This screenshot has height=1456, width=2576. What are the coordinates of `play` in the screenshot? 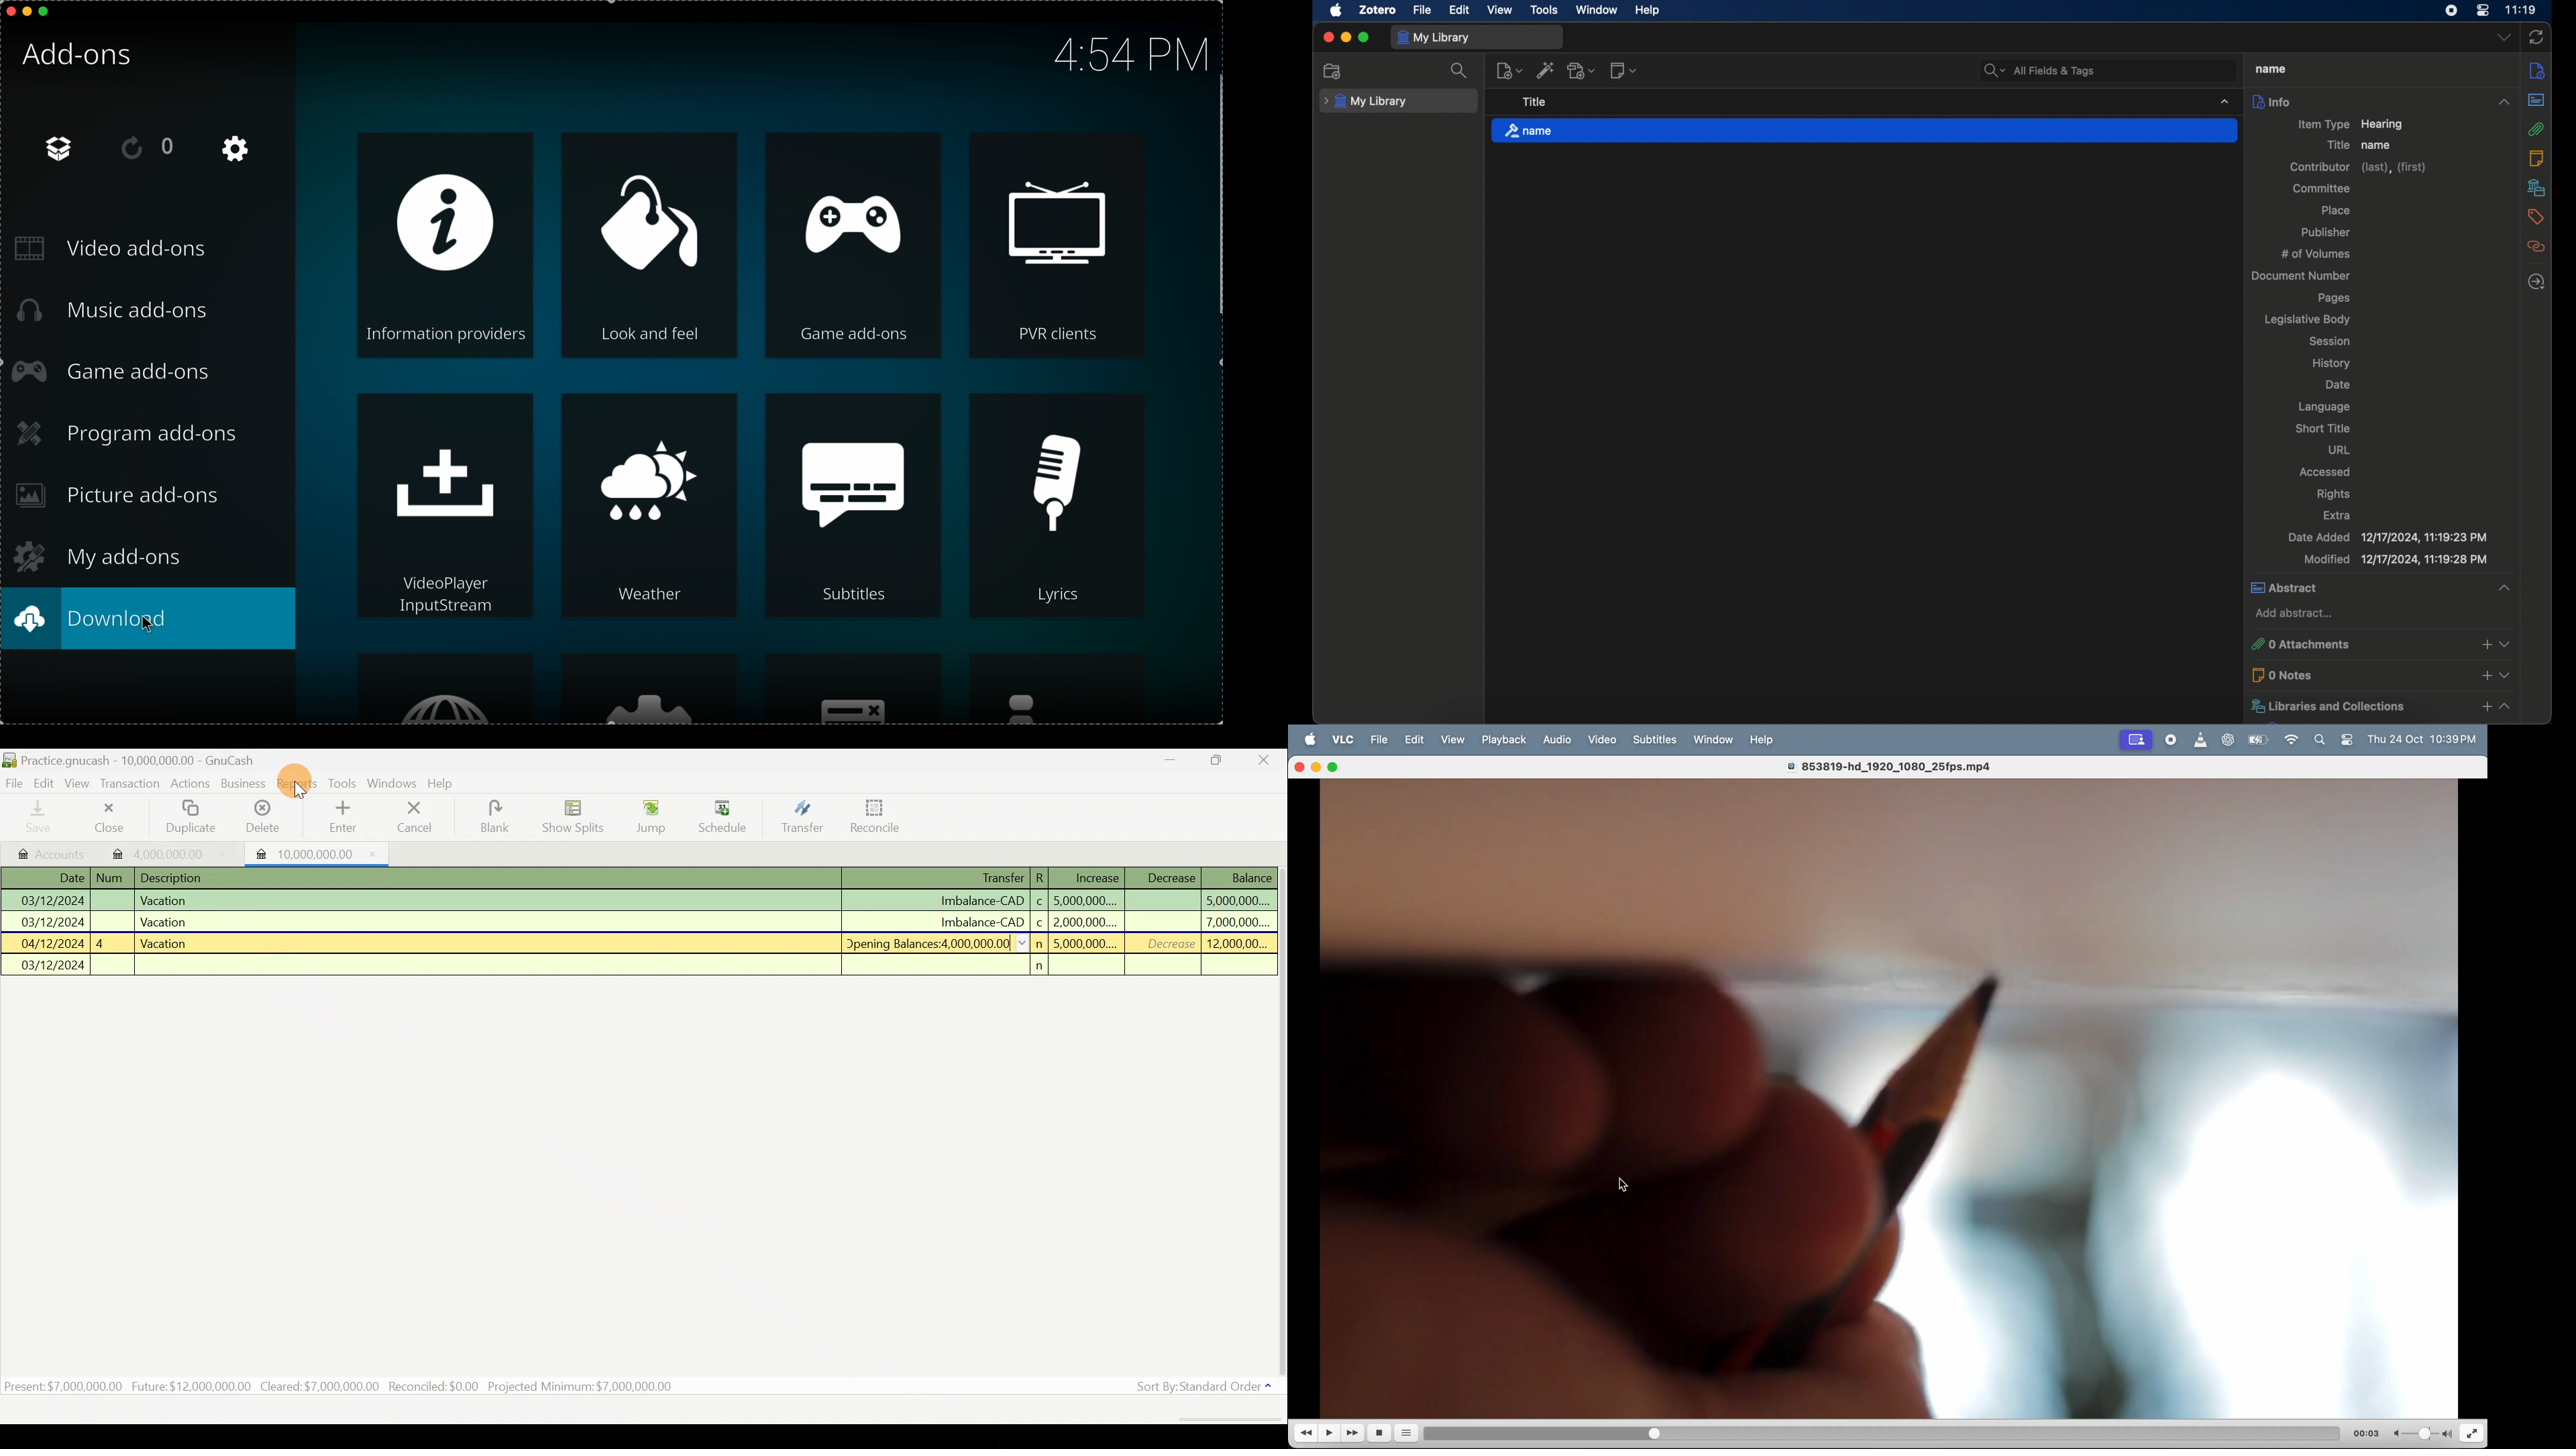 It's located at (1331, 1433).